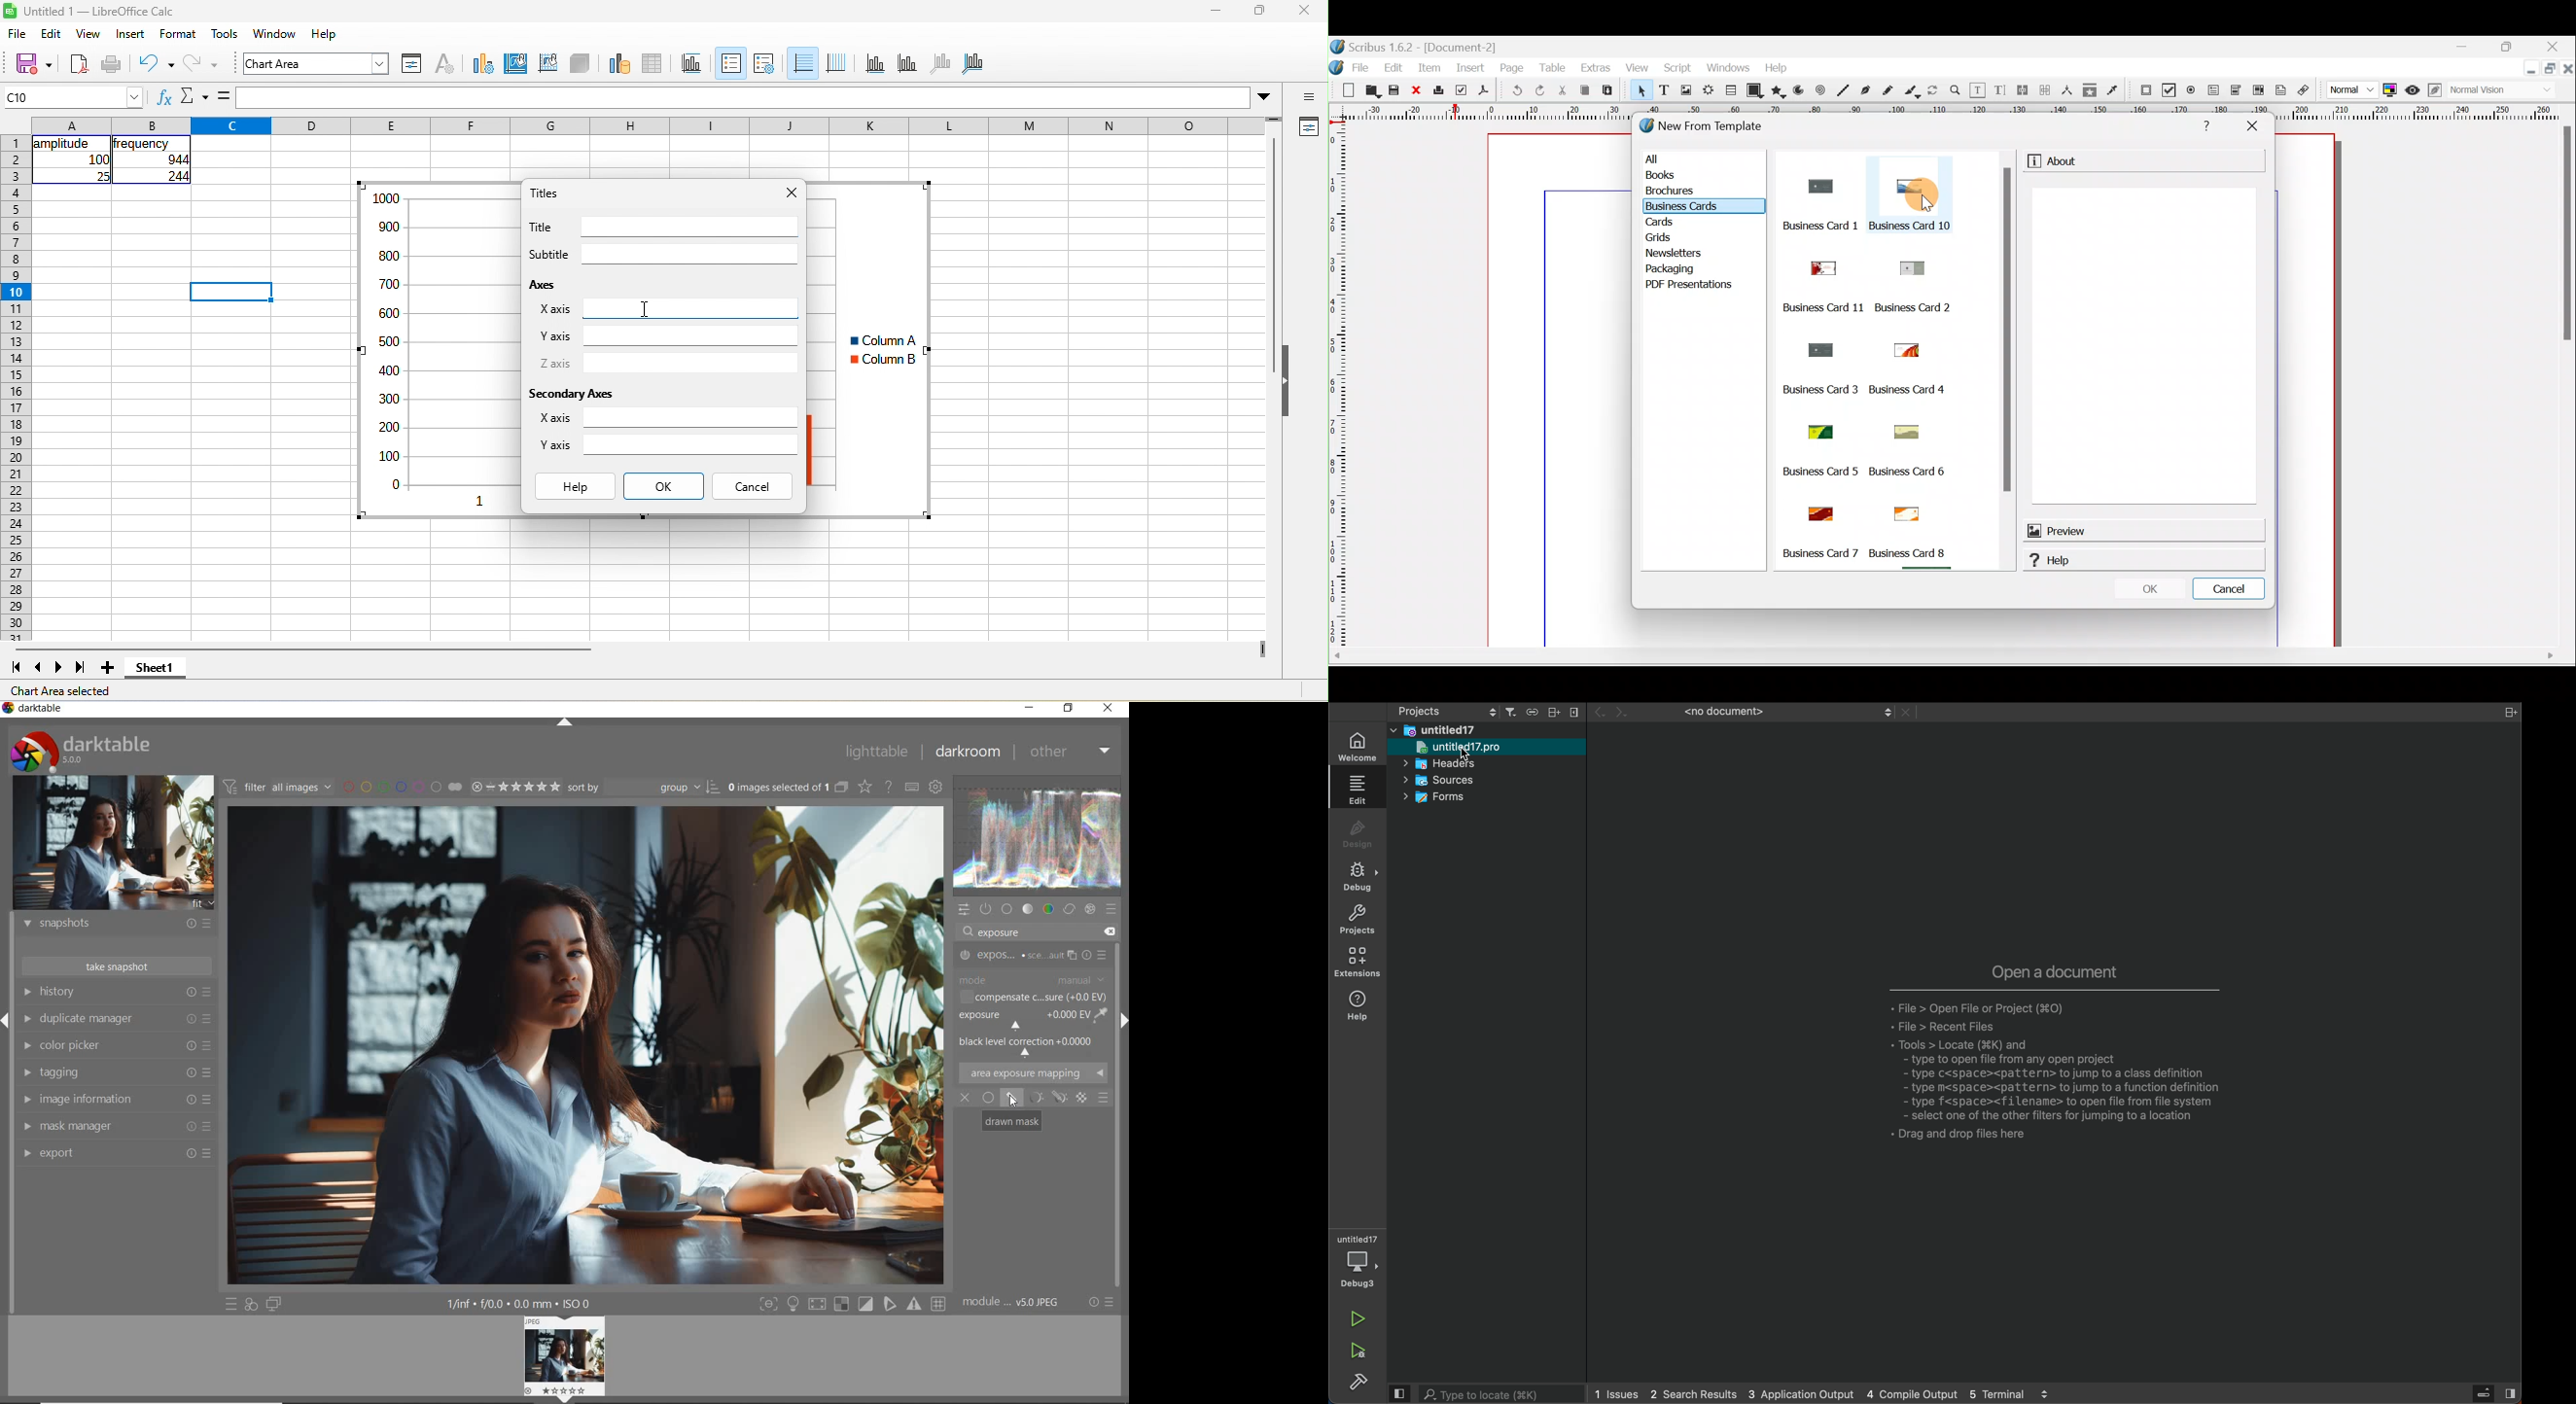 The image size is (2576, 1428). What do you see at coordinates (1889, 571) in the screenshot?
I see `Scroll bar` at bounding box center [1889, 571].